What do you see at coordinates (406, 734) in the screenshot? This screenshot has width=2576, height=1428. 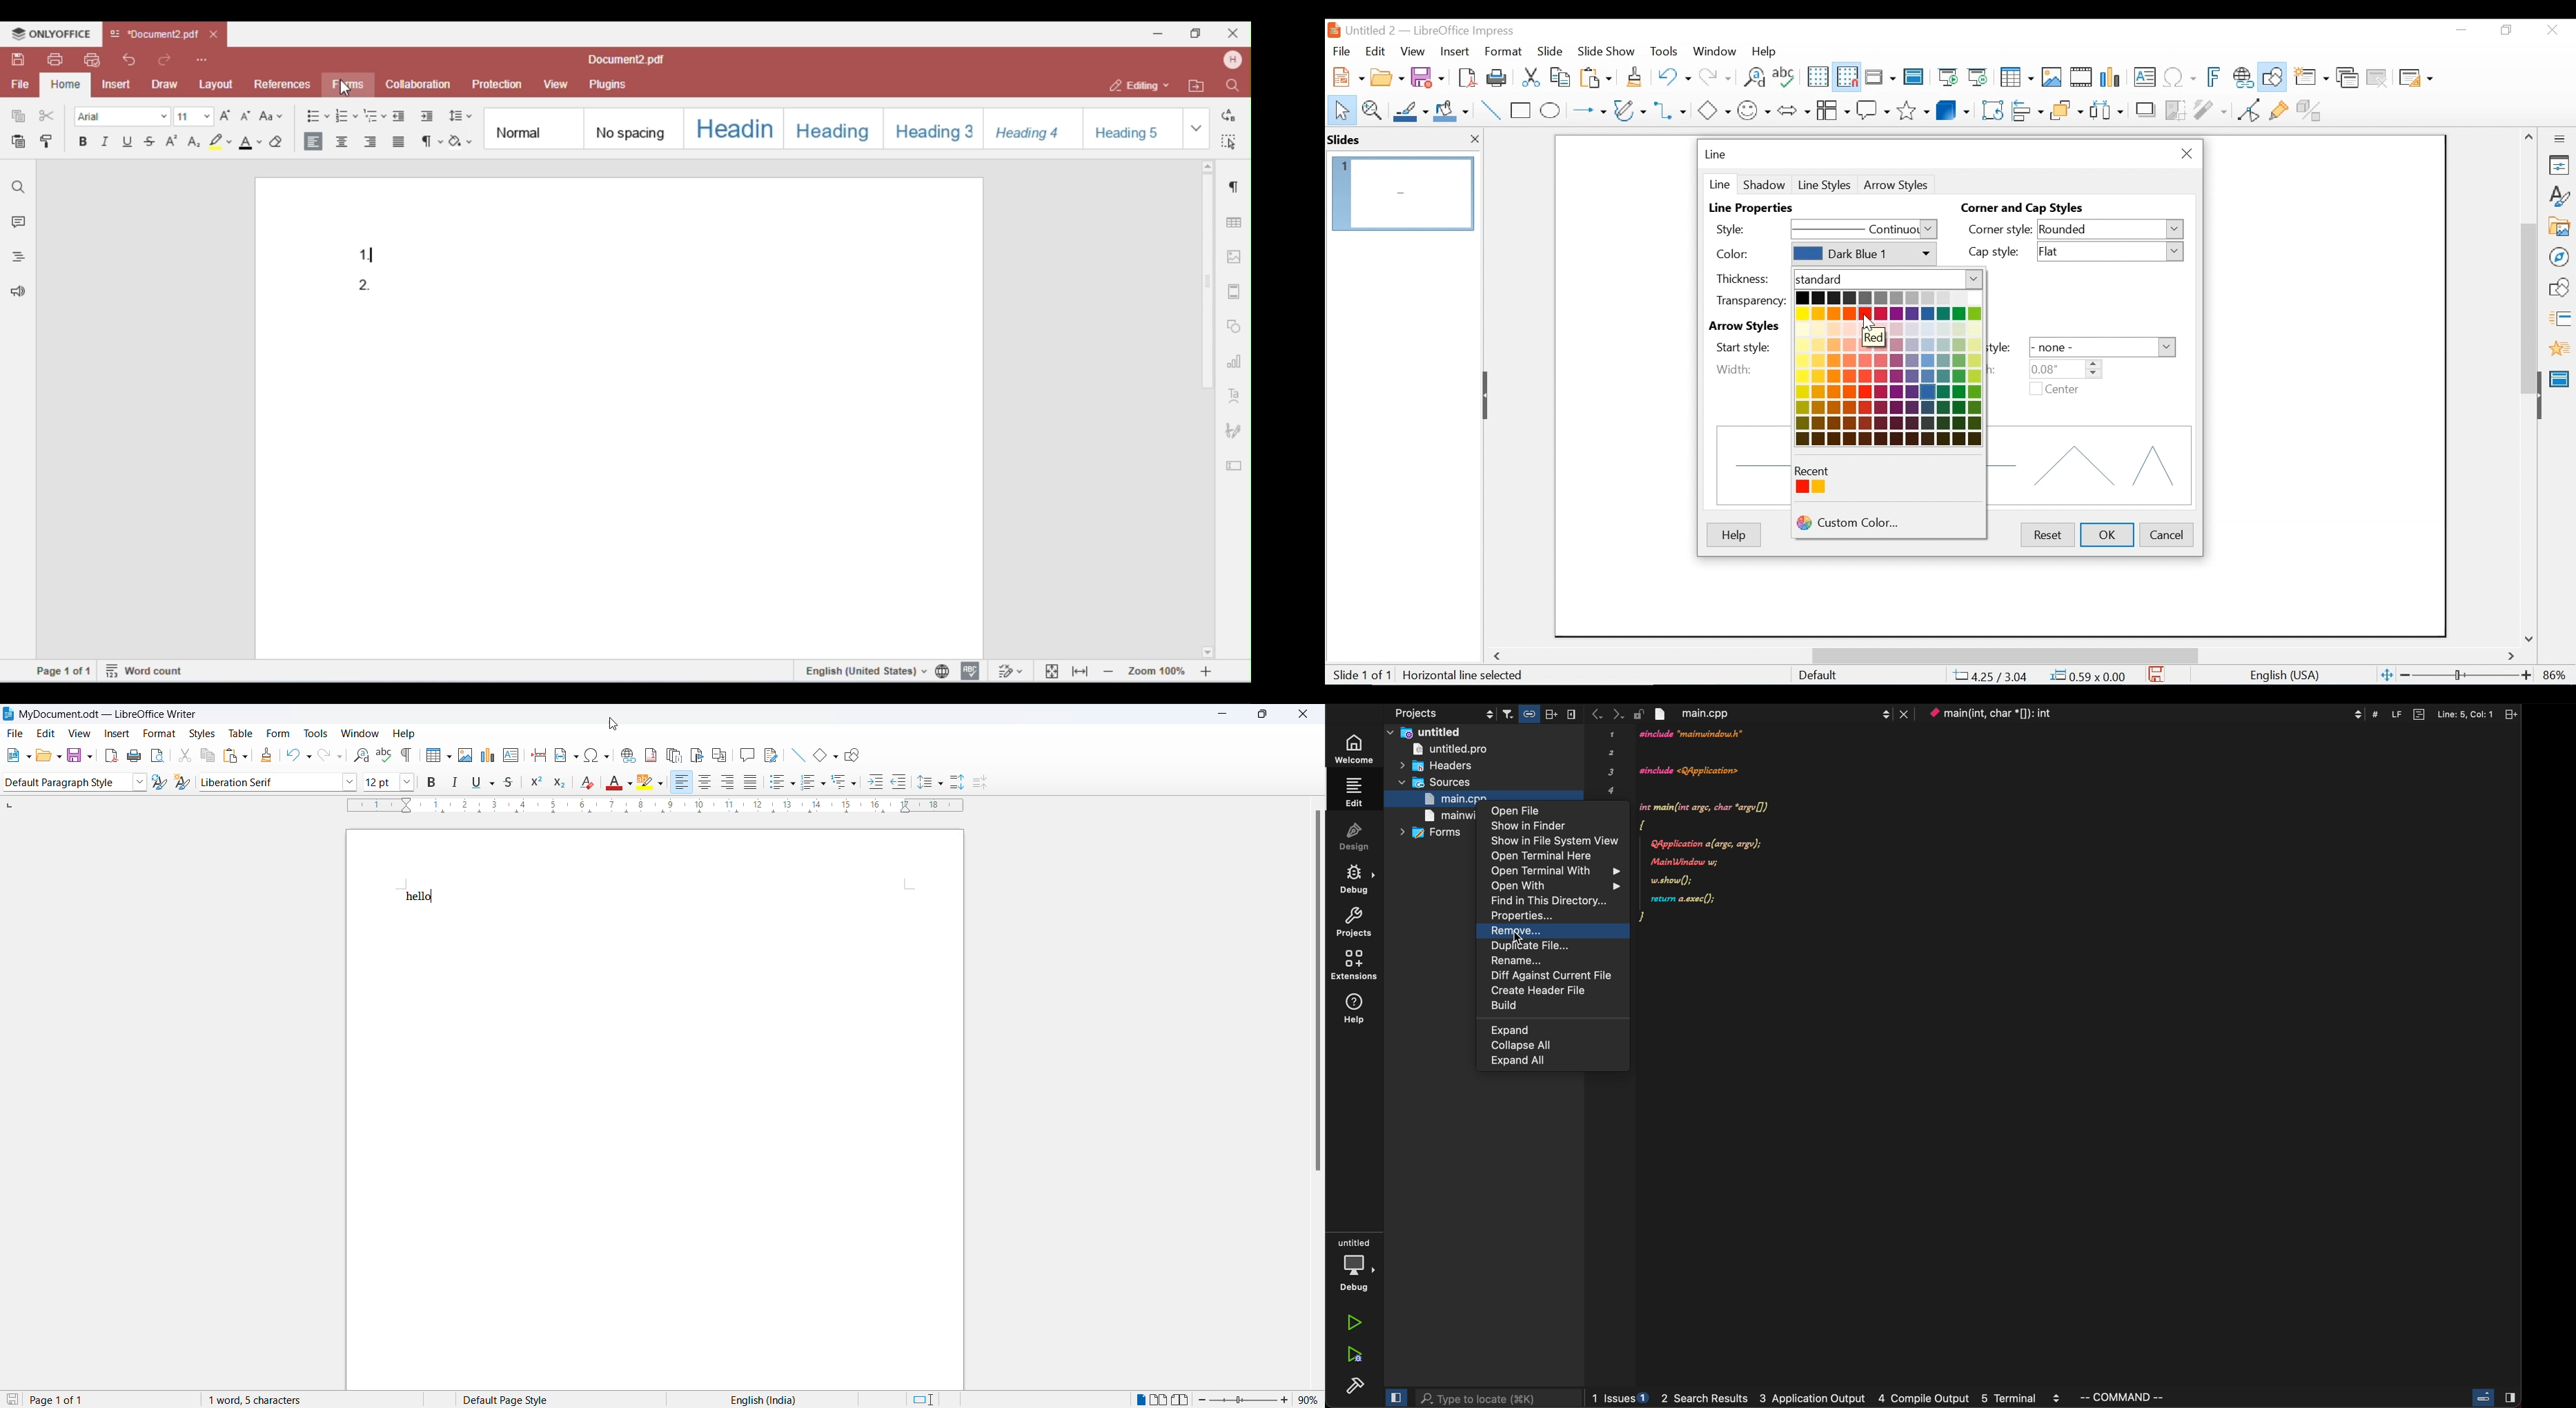 I see `Help` at bounding box center [406, 734].